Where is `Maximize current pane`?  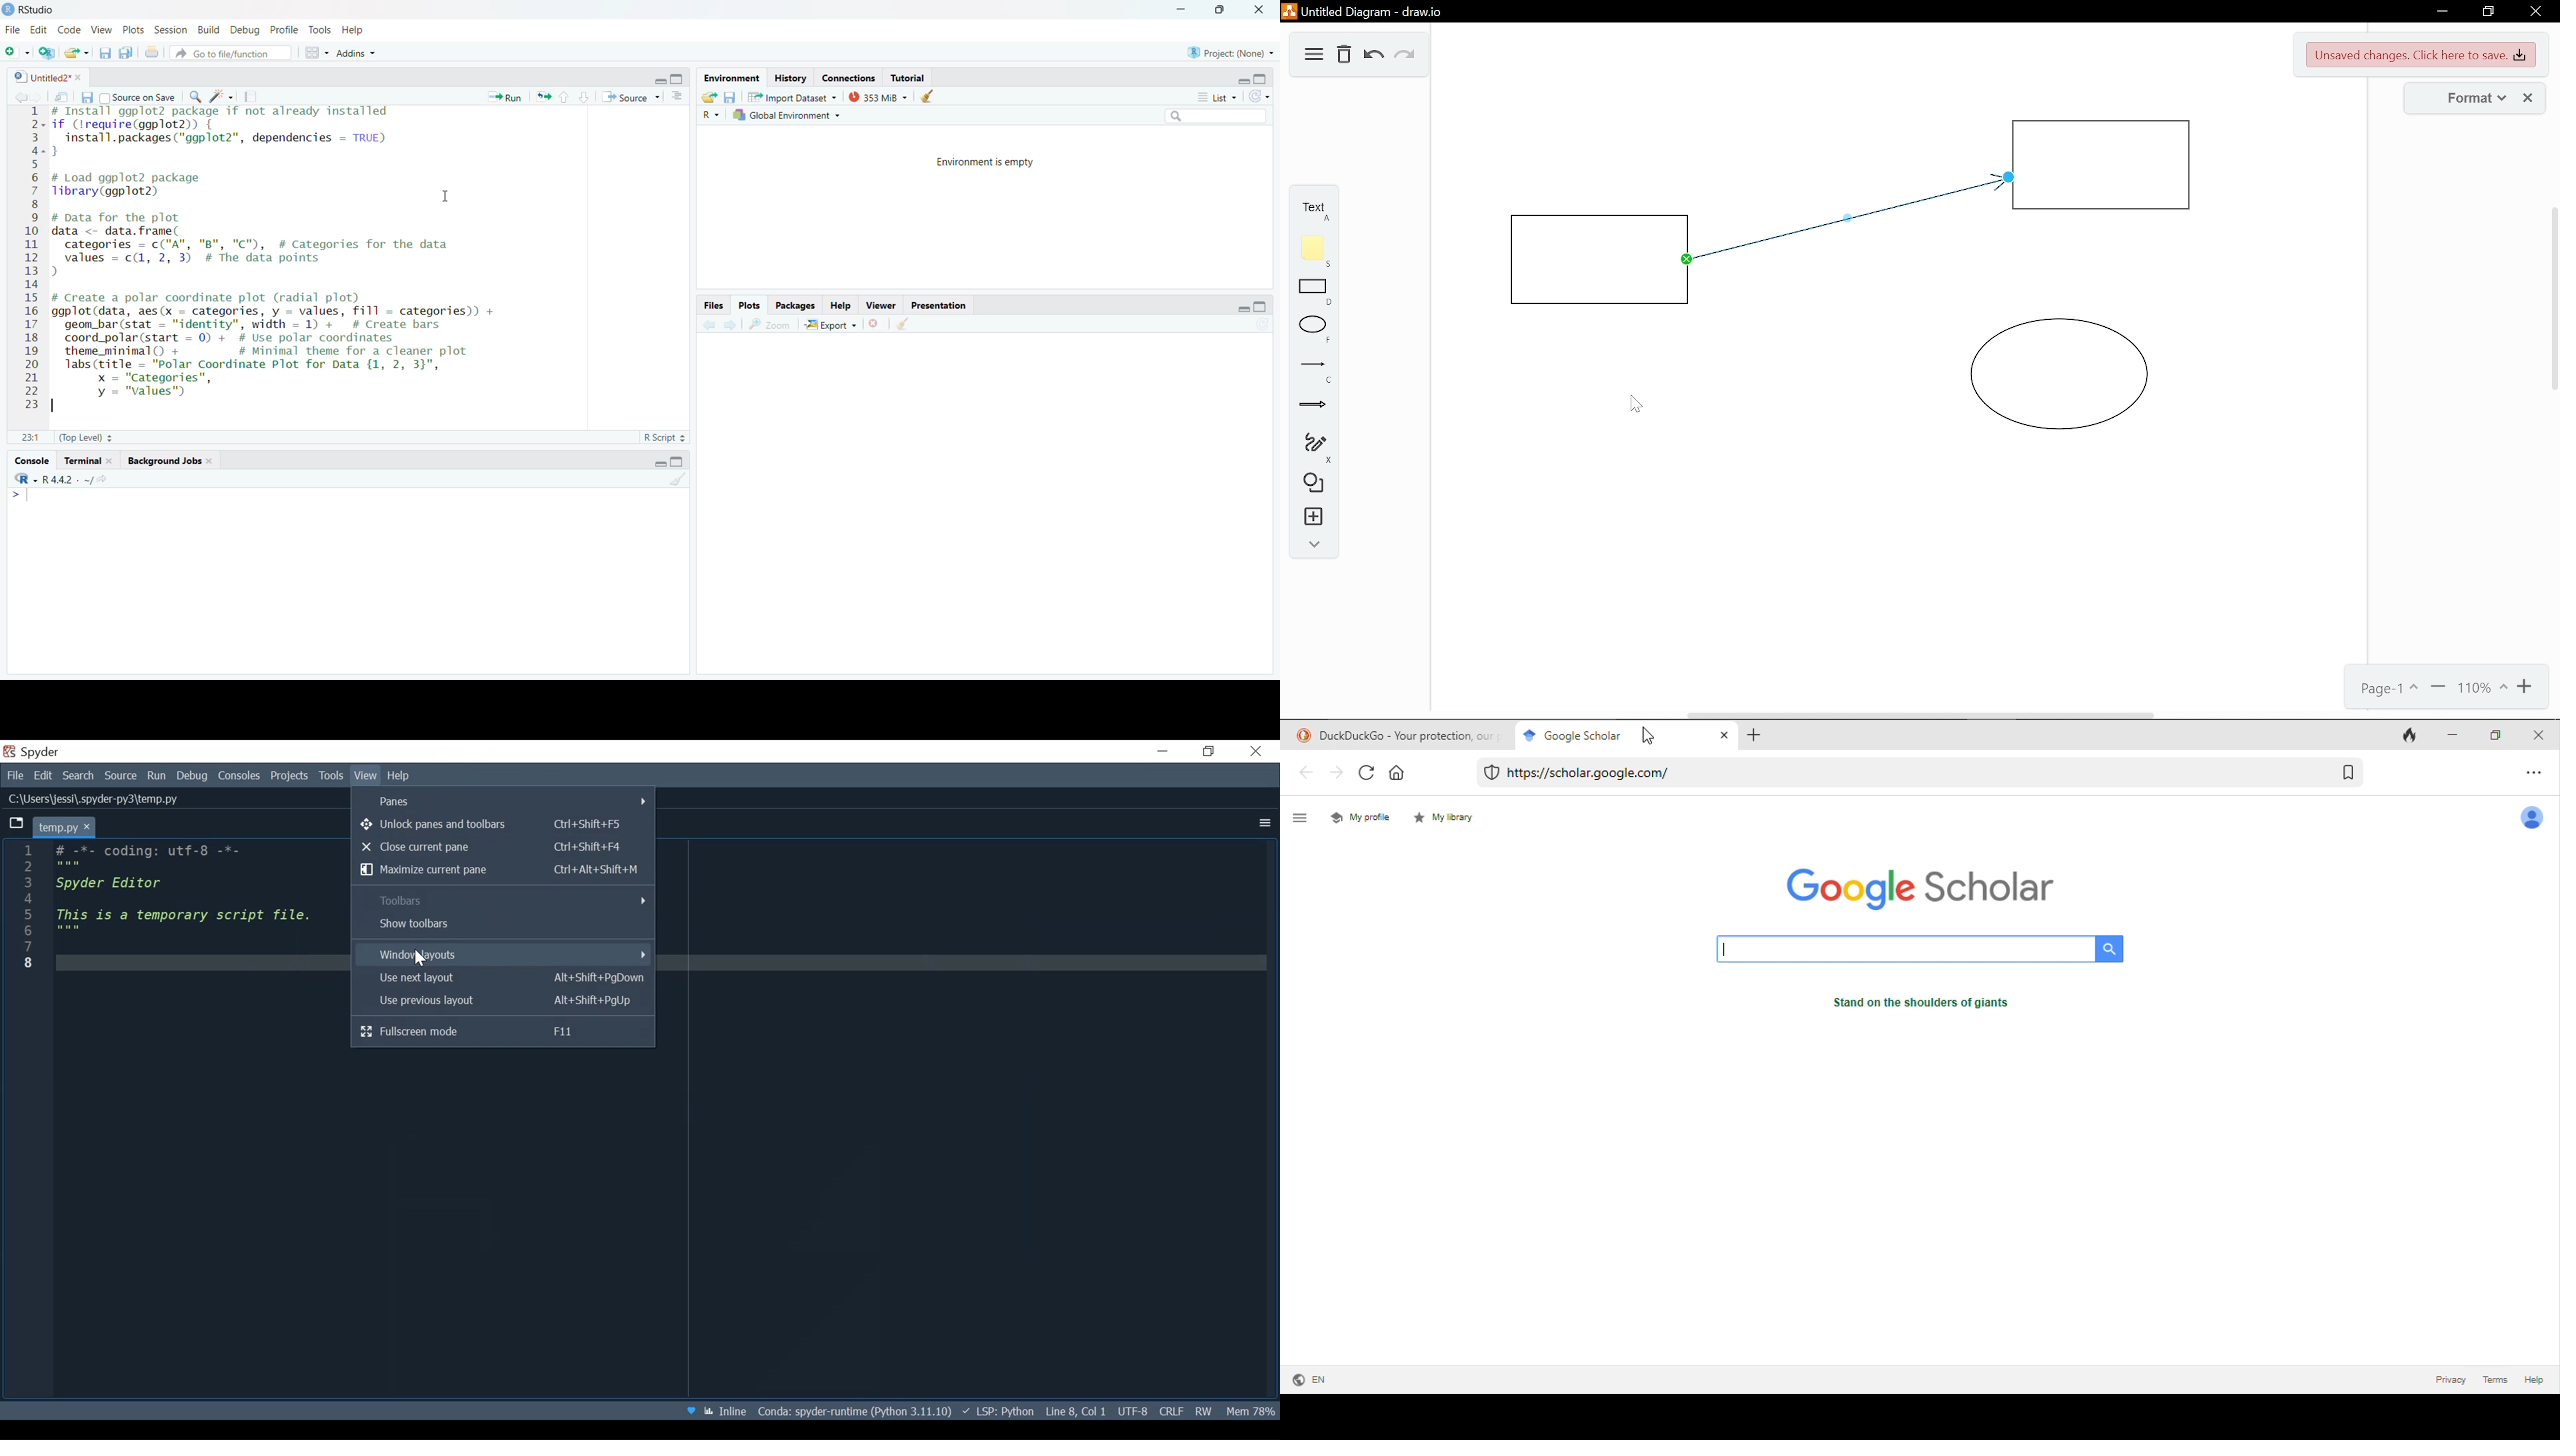 Maximize current pane is located at coordinates (503, 871).